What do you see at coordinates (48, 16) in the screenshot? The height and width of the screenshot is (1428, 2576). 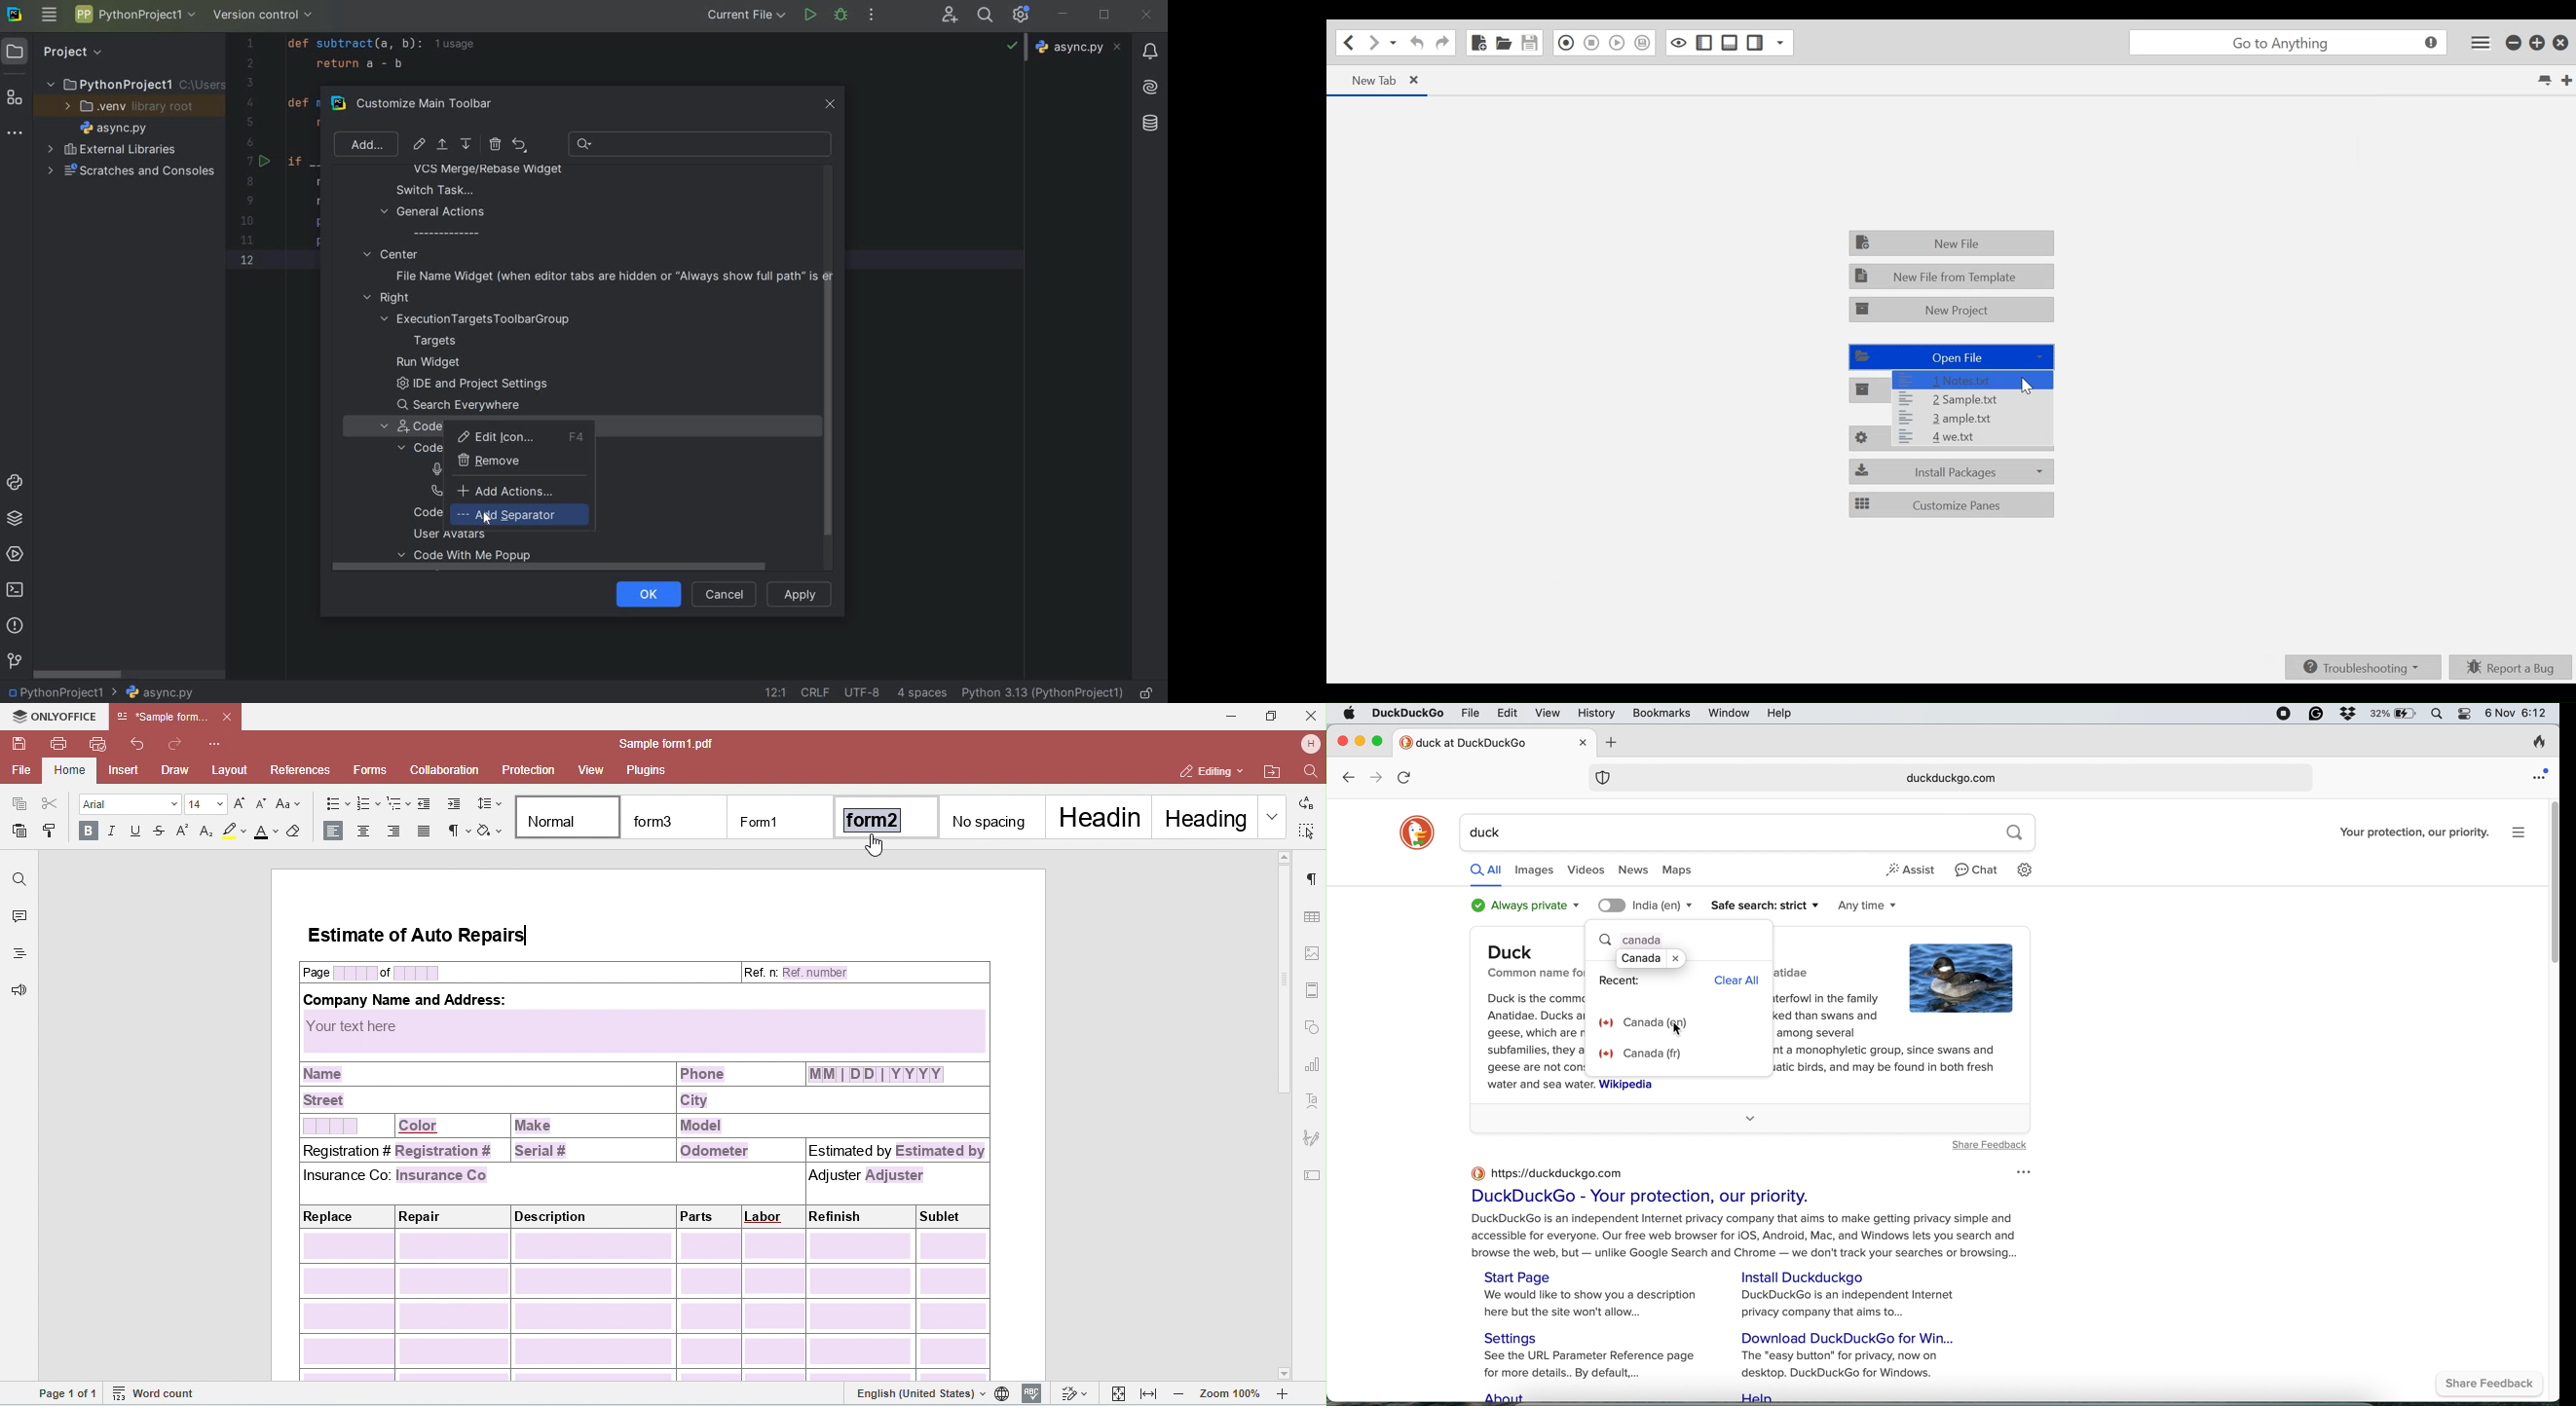 I see `MAIN MENU` at bounding box center [48, 16].